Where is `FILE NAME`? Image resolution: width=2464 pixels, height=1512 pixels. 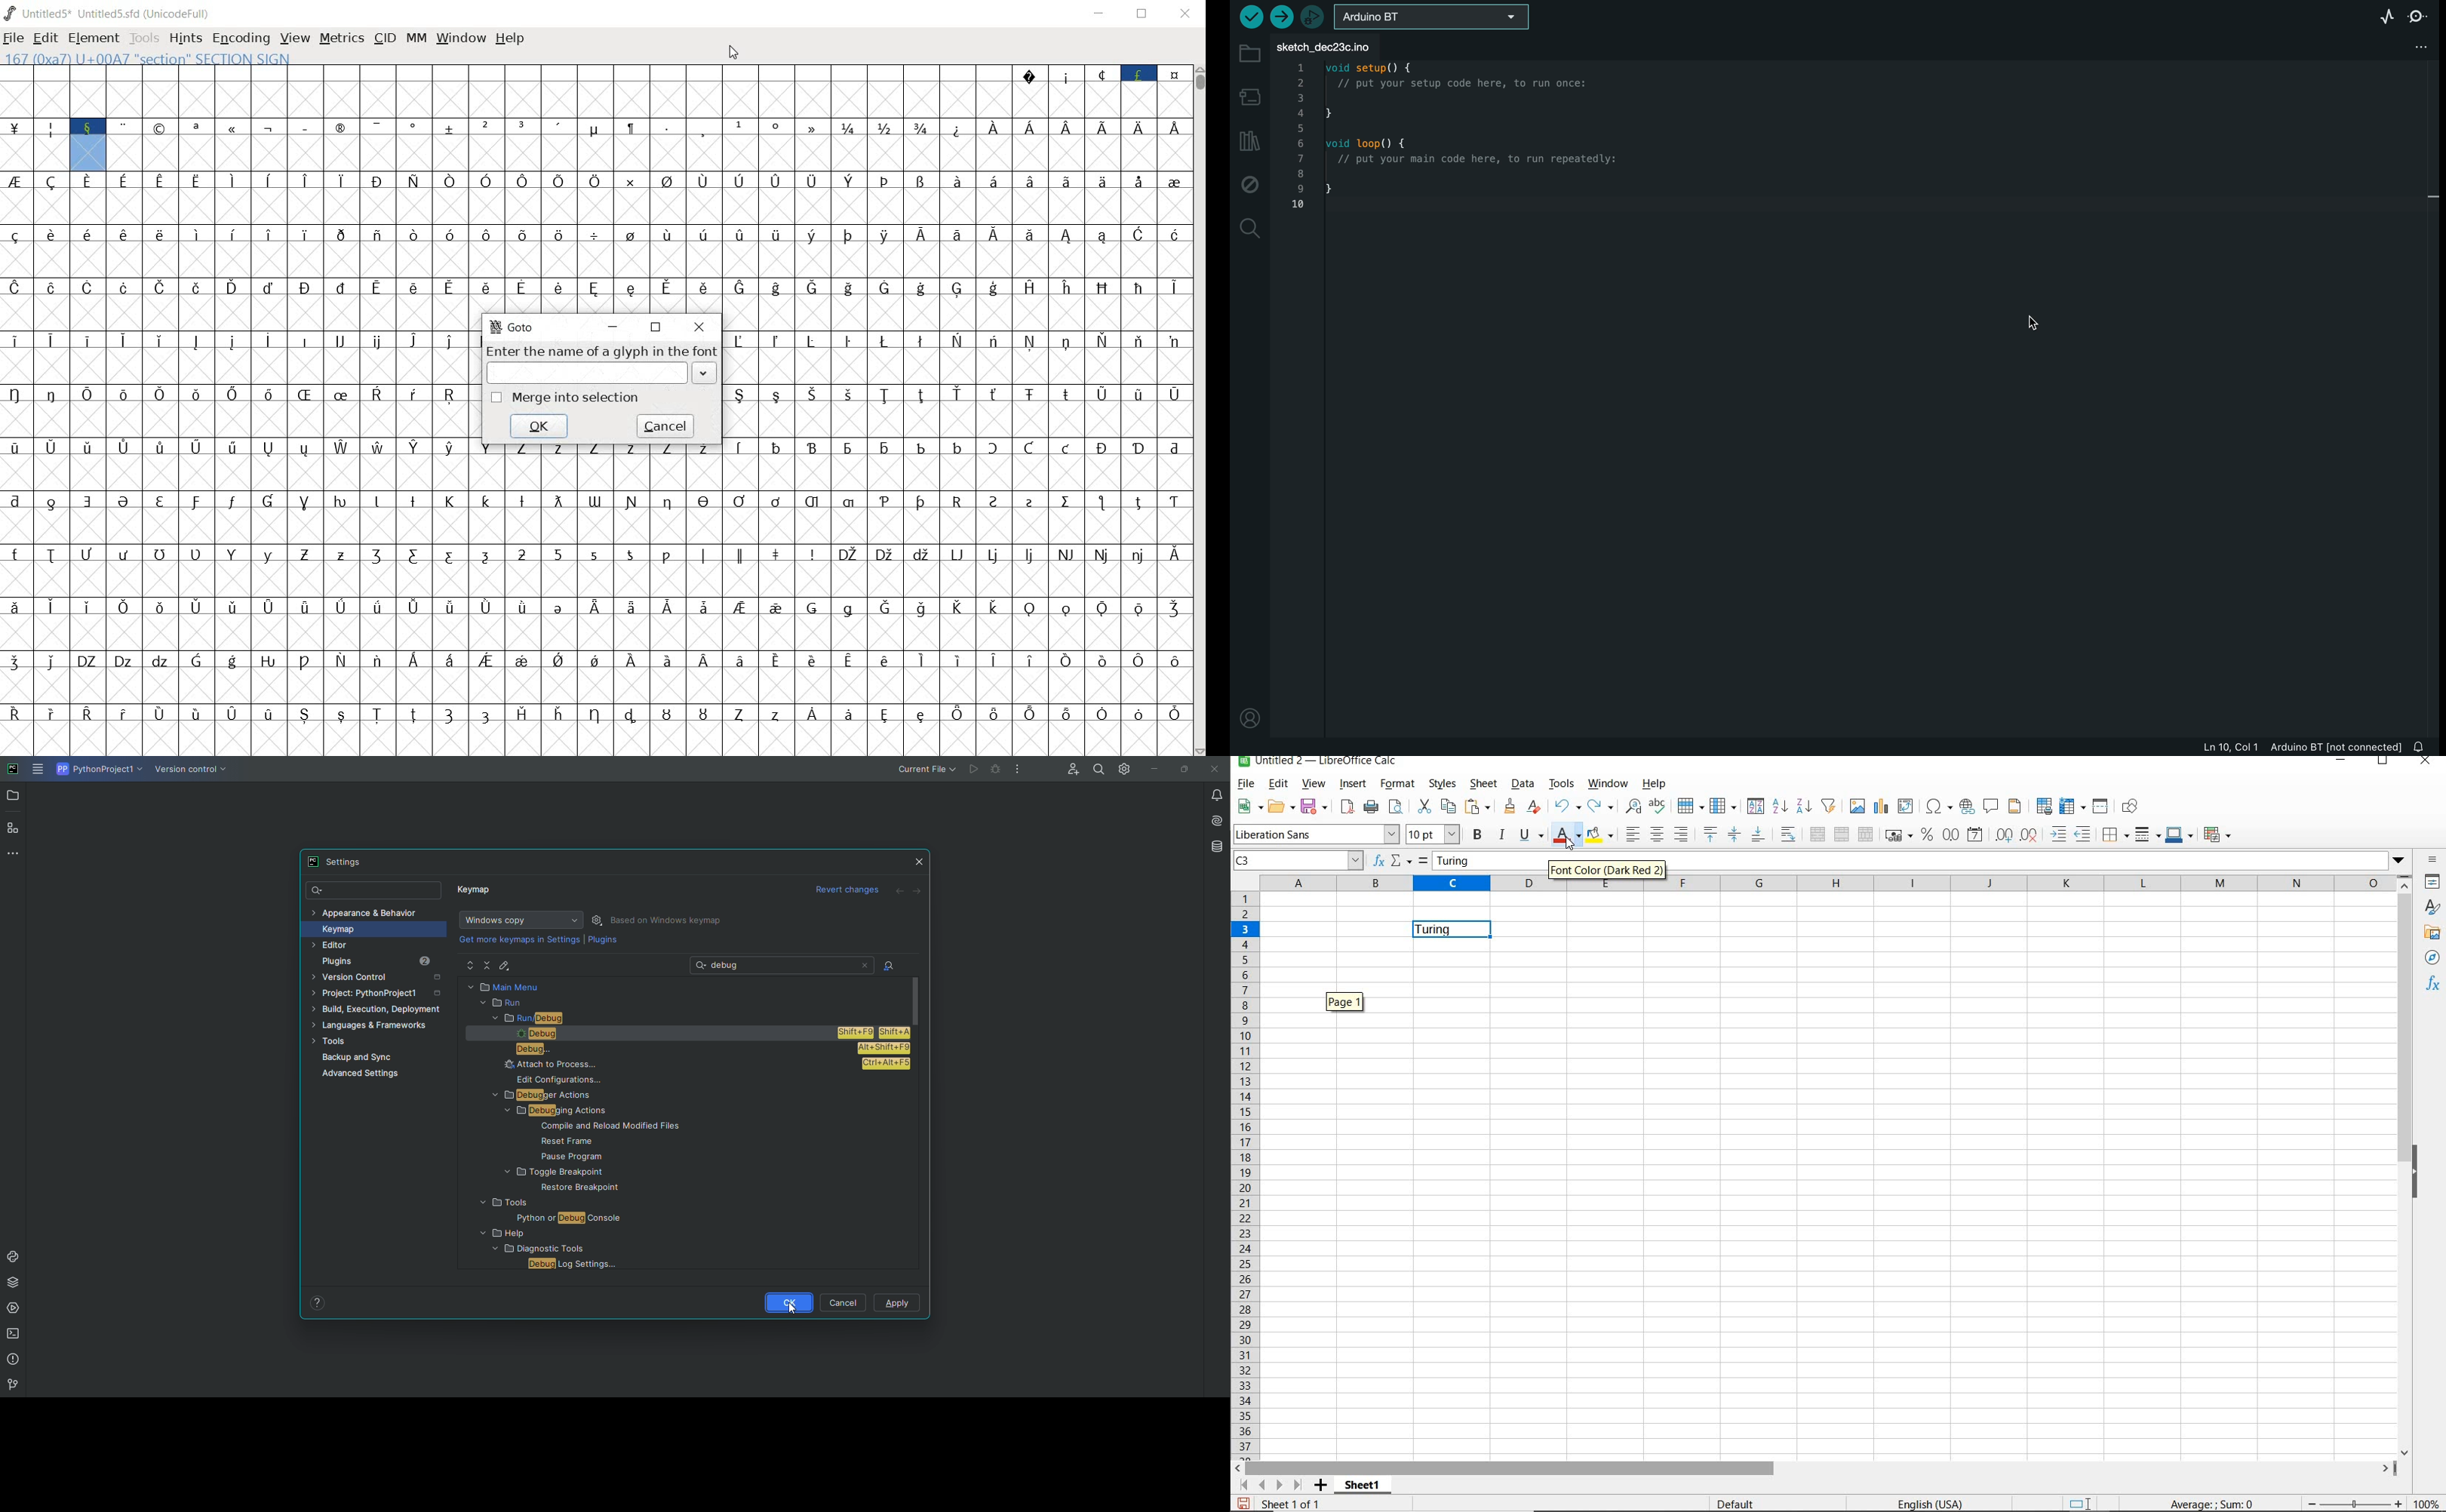
FILE NAME is located at coordinates (1316, 763).